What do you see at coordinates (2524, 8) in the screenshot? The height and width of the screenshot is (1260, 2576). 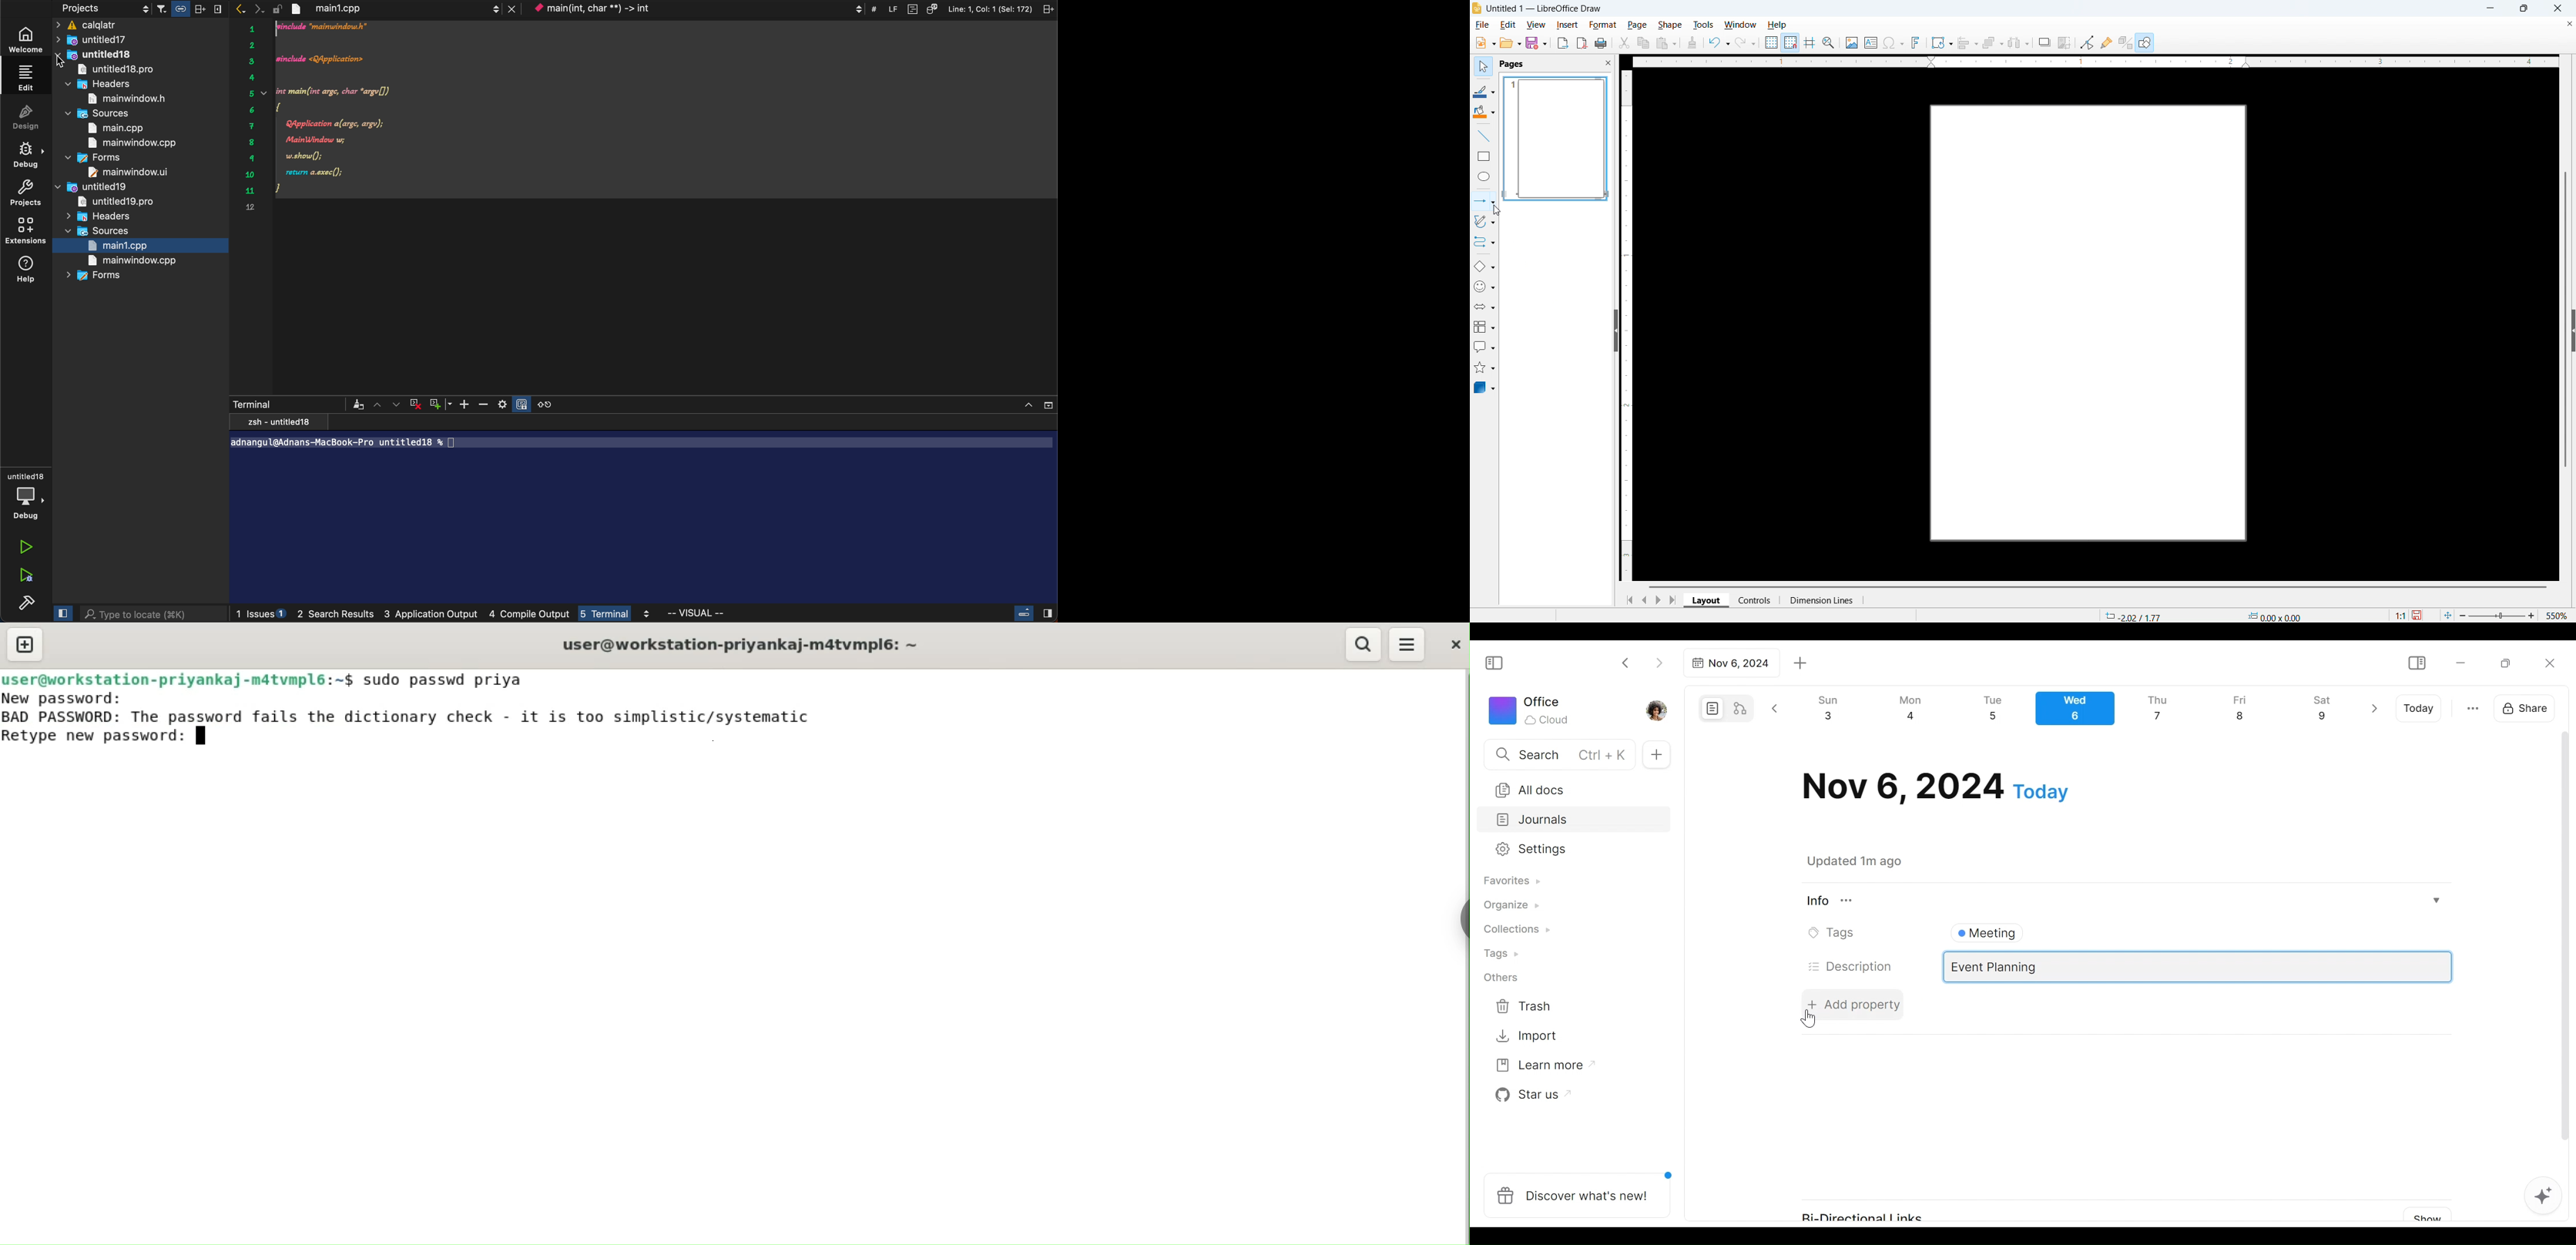 I see `Maximise ` at bounding box center [2524, 8].